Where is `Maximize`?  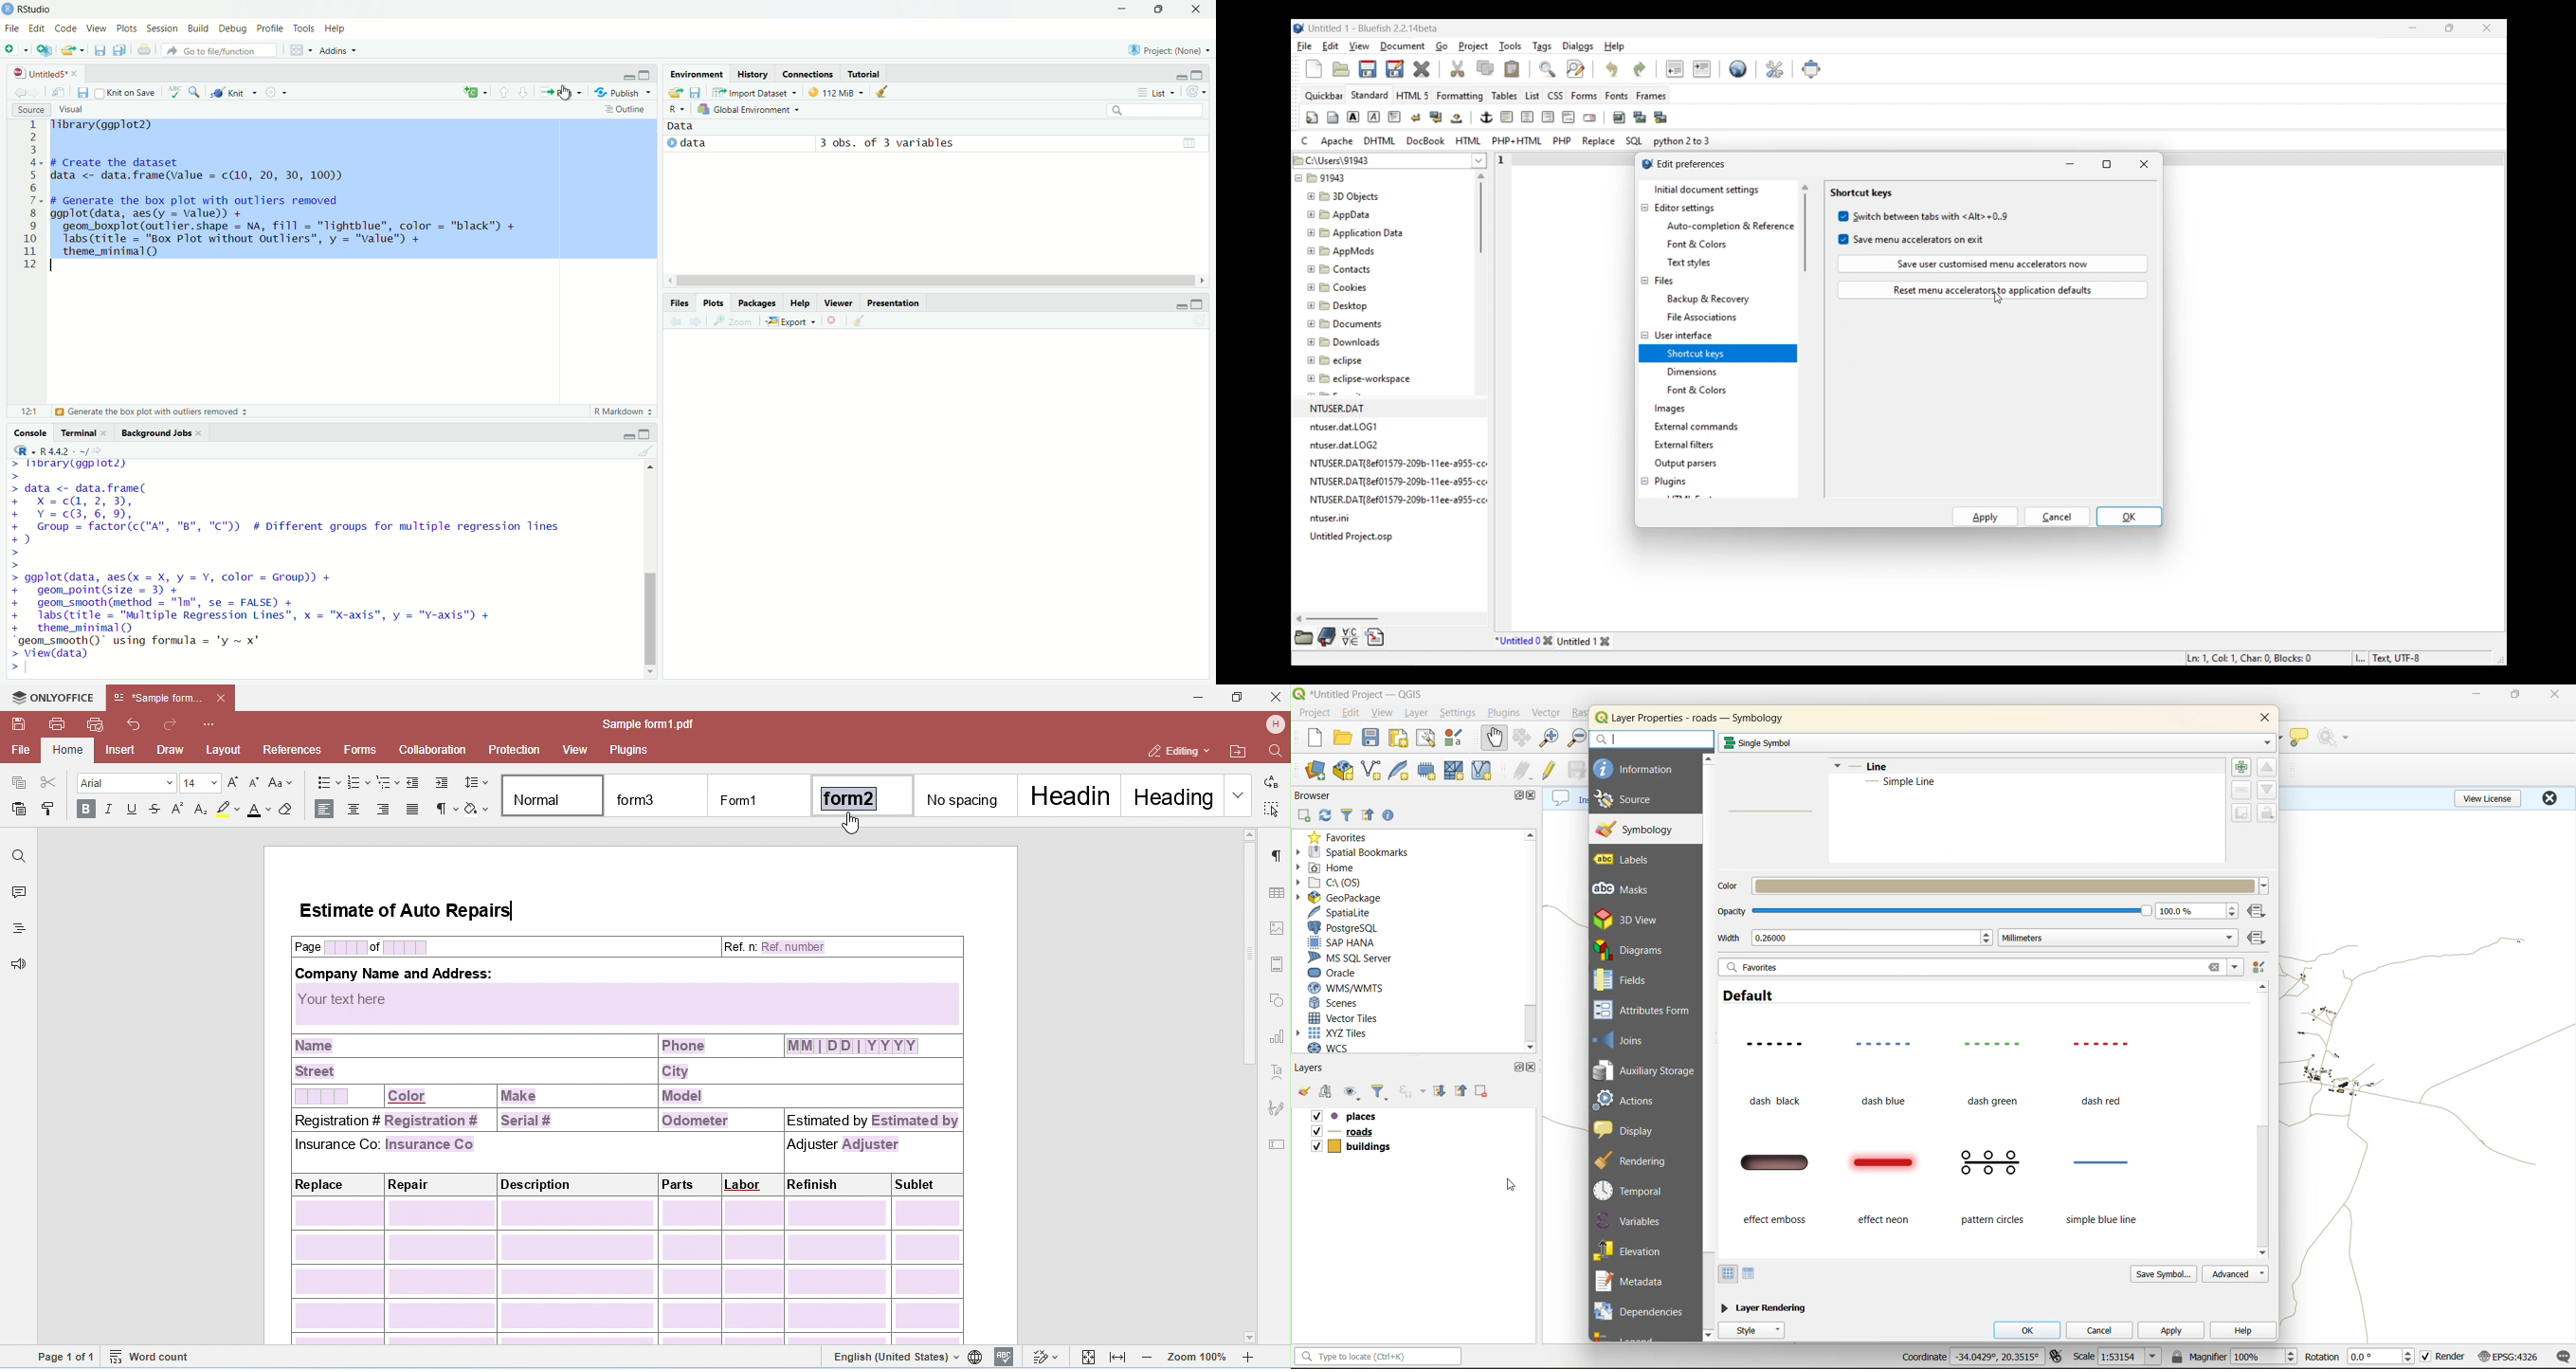 Maximize is located at coordinates (2108, 164).